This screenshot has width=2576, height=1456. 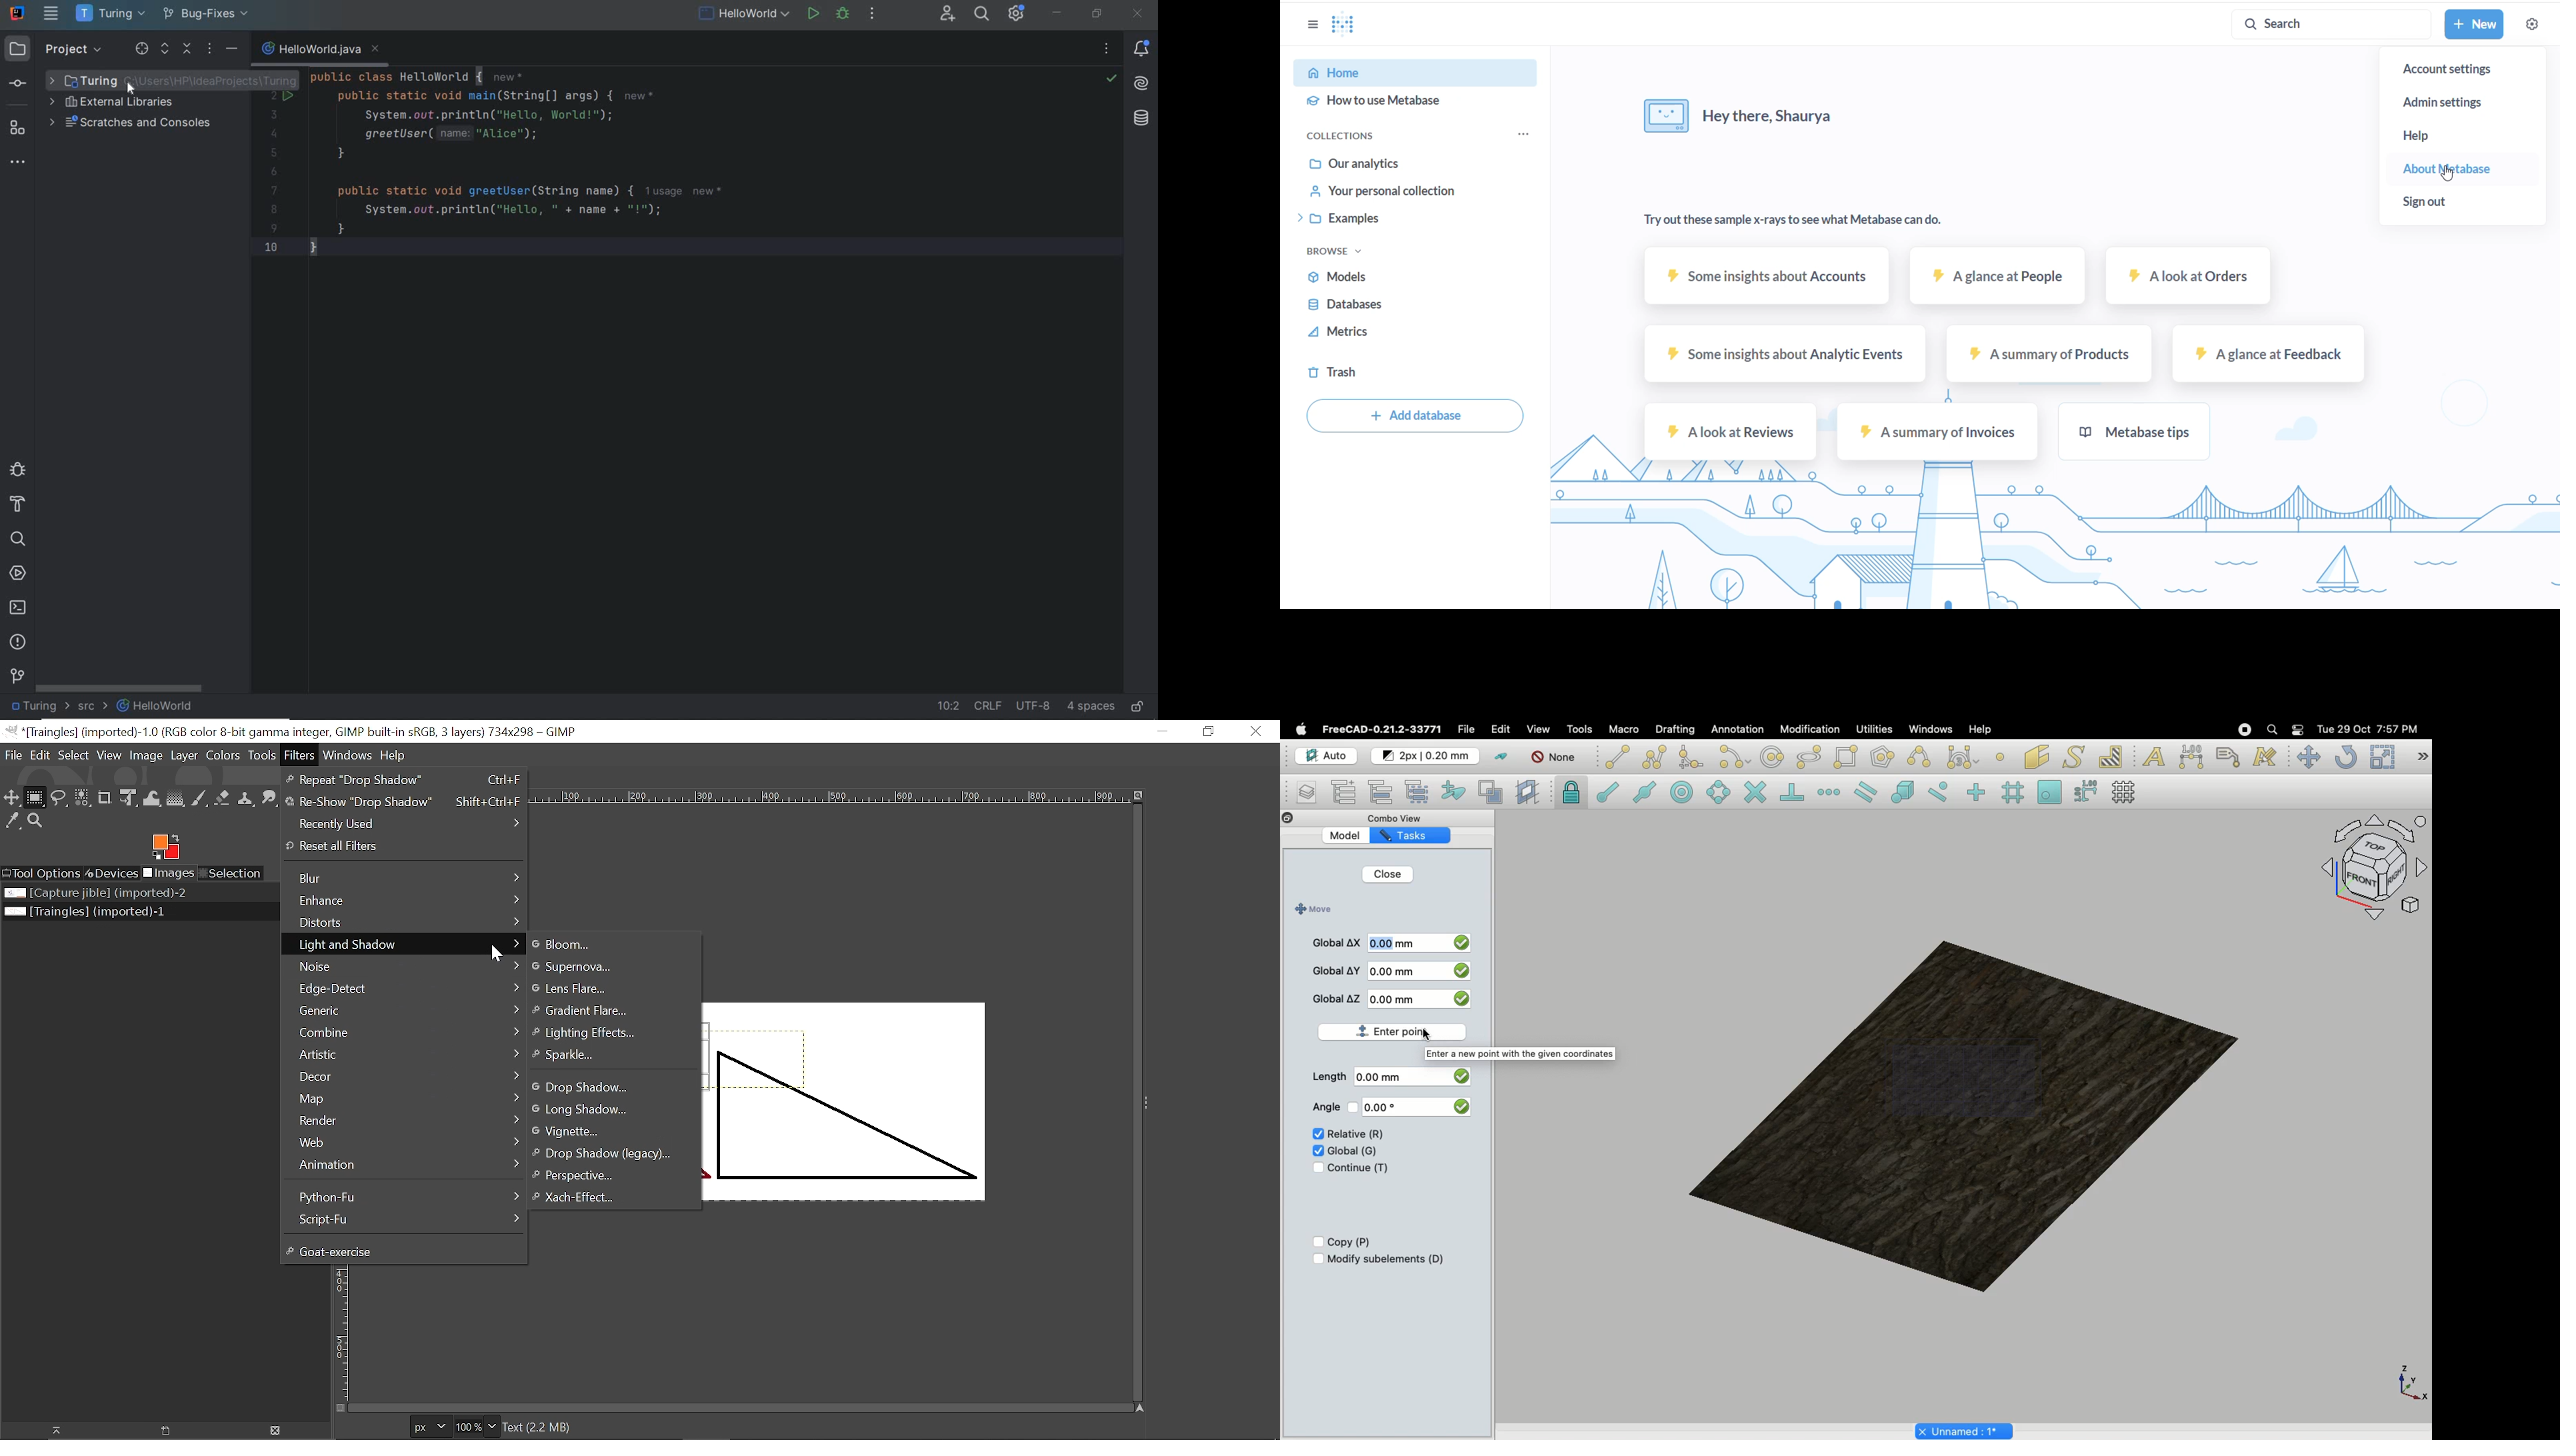 What do you see at coordinates (1980, 729) in the screenshot?
I see `Help` at bounding box center [1980, 729].